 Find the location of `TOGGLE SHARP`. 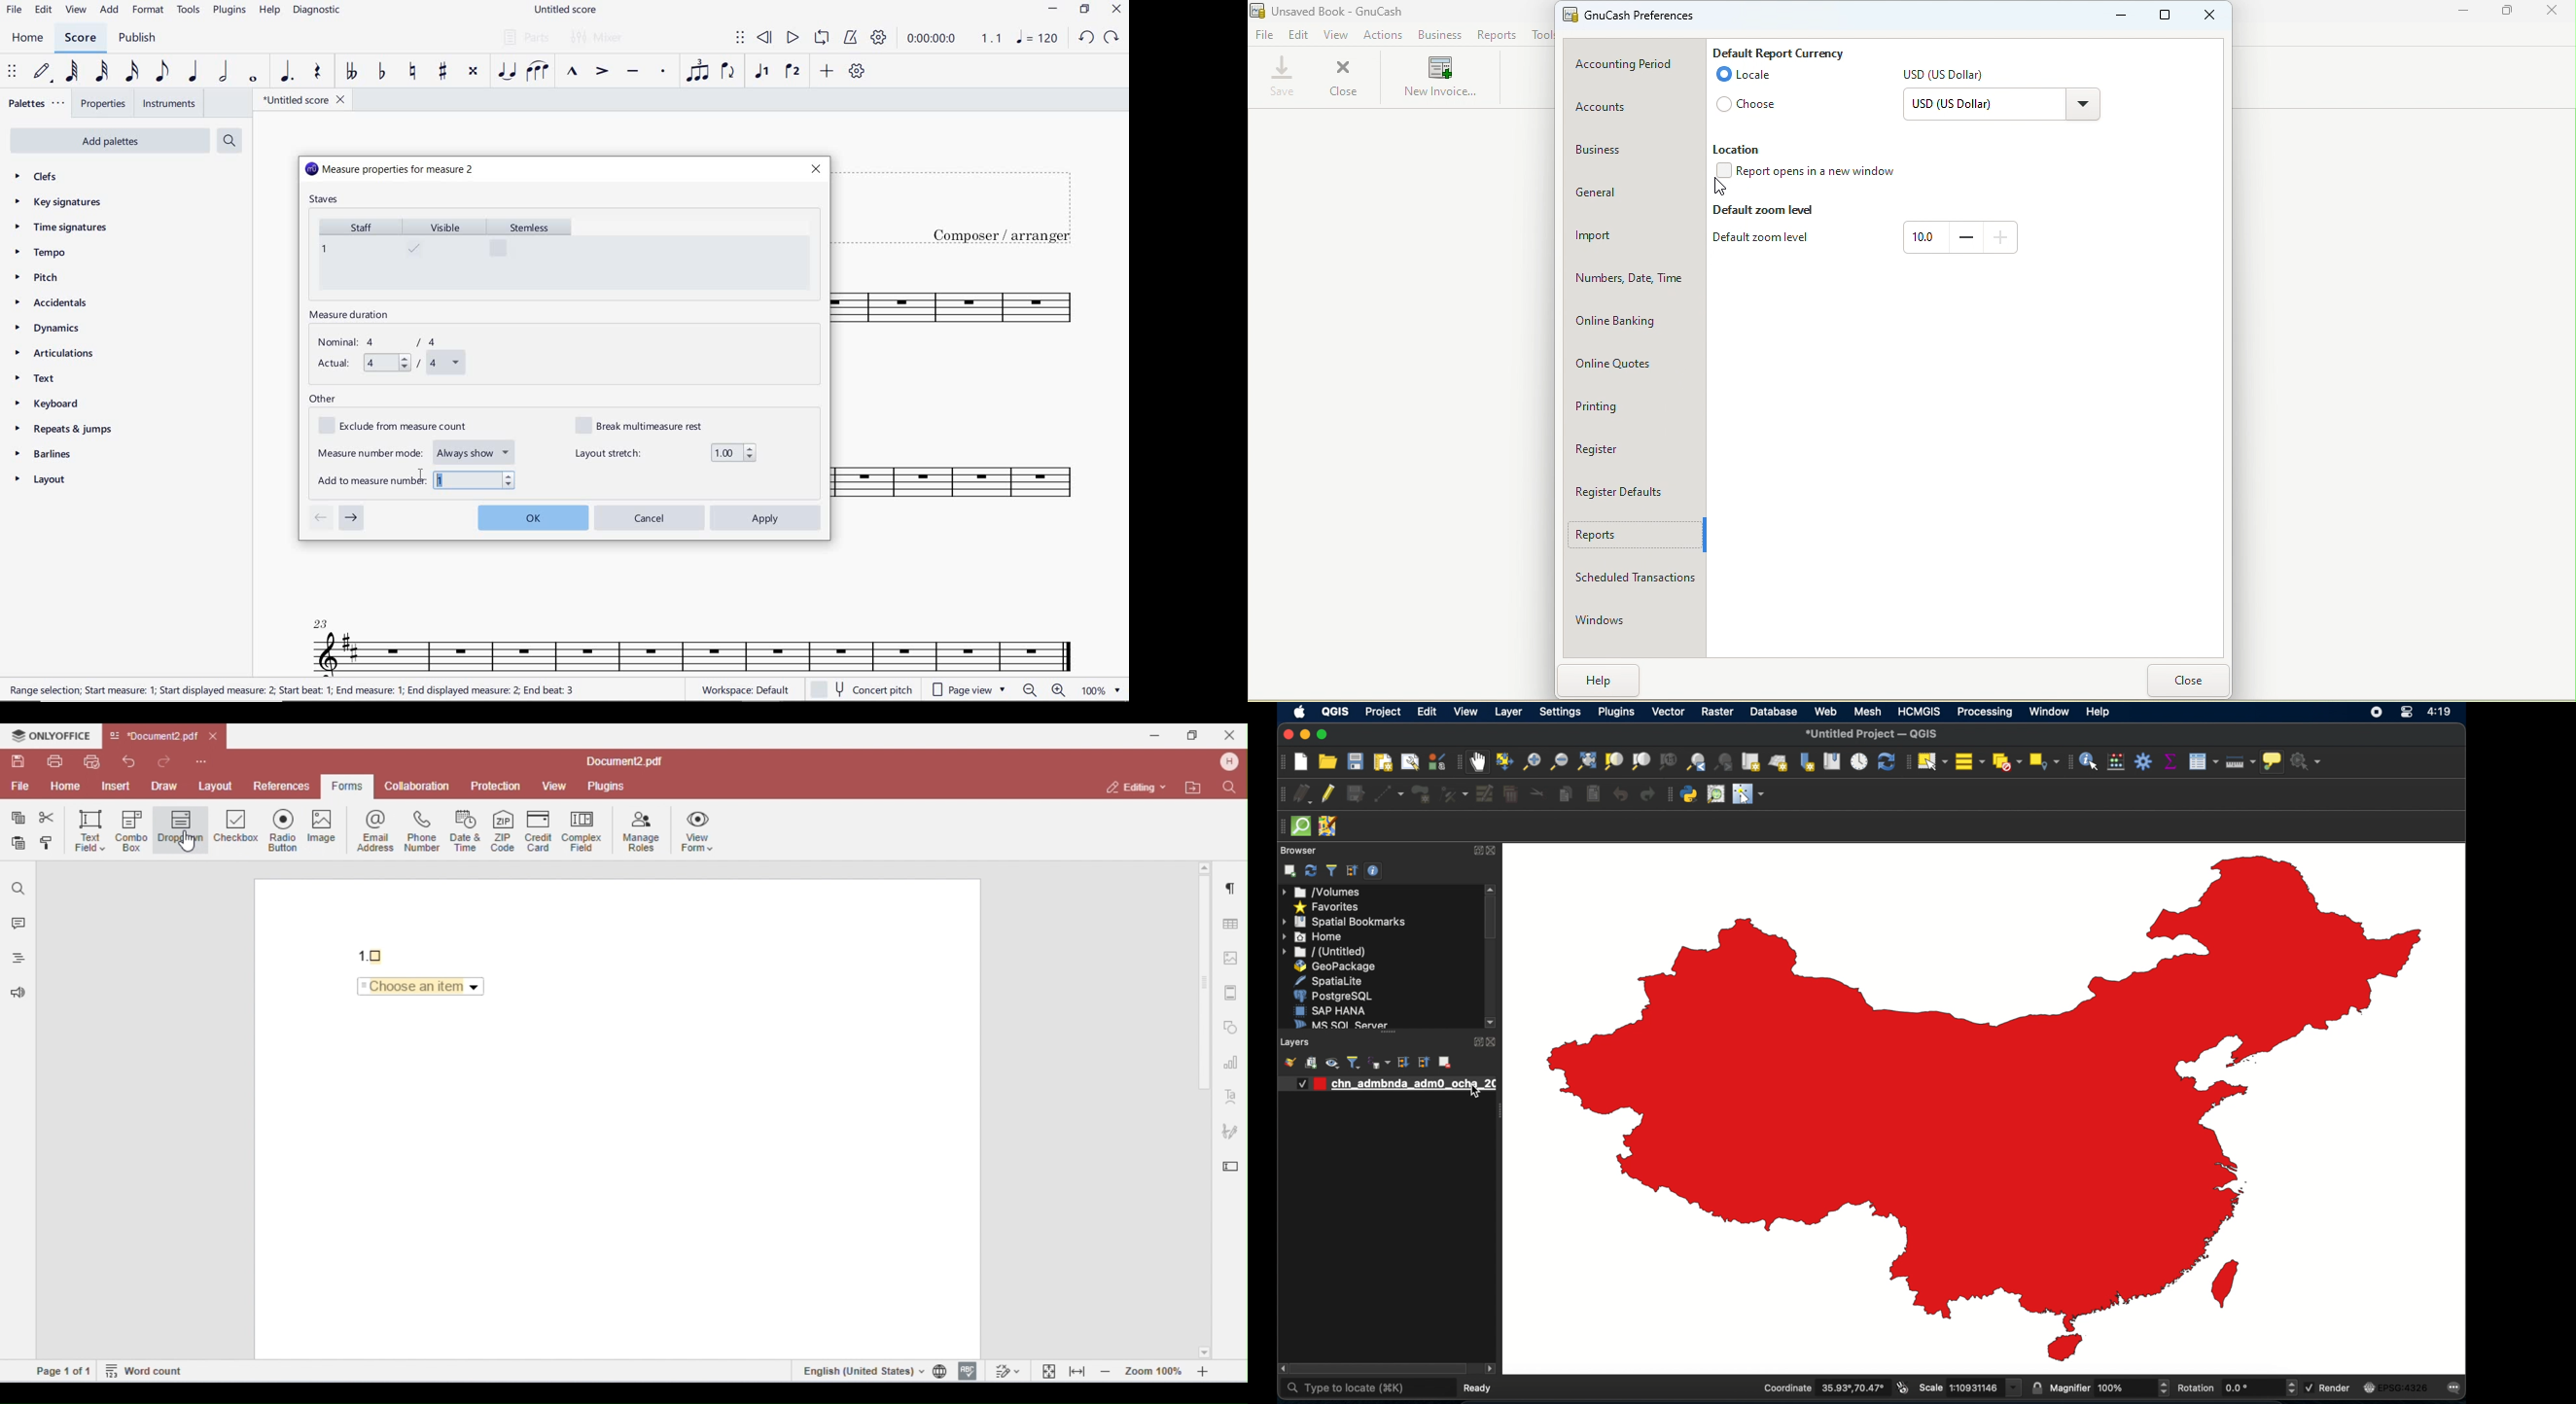

TOGGLE SHARP is located at coordinates (444, 71).